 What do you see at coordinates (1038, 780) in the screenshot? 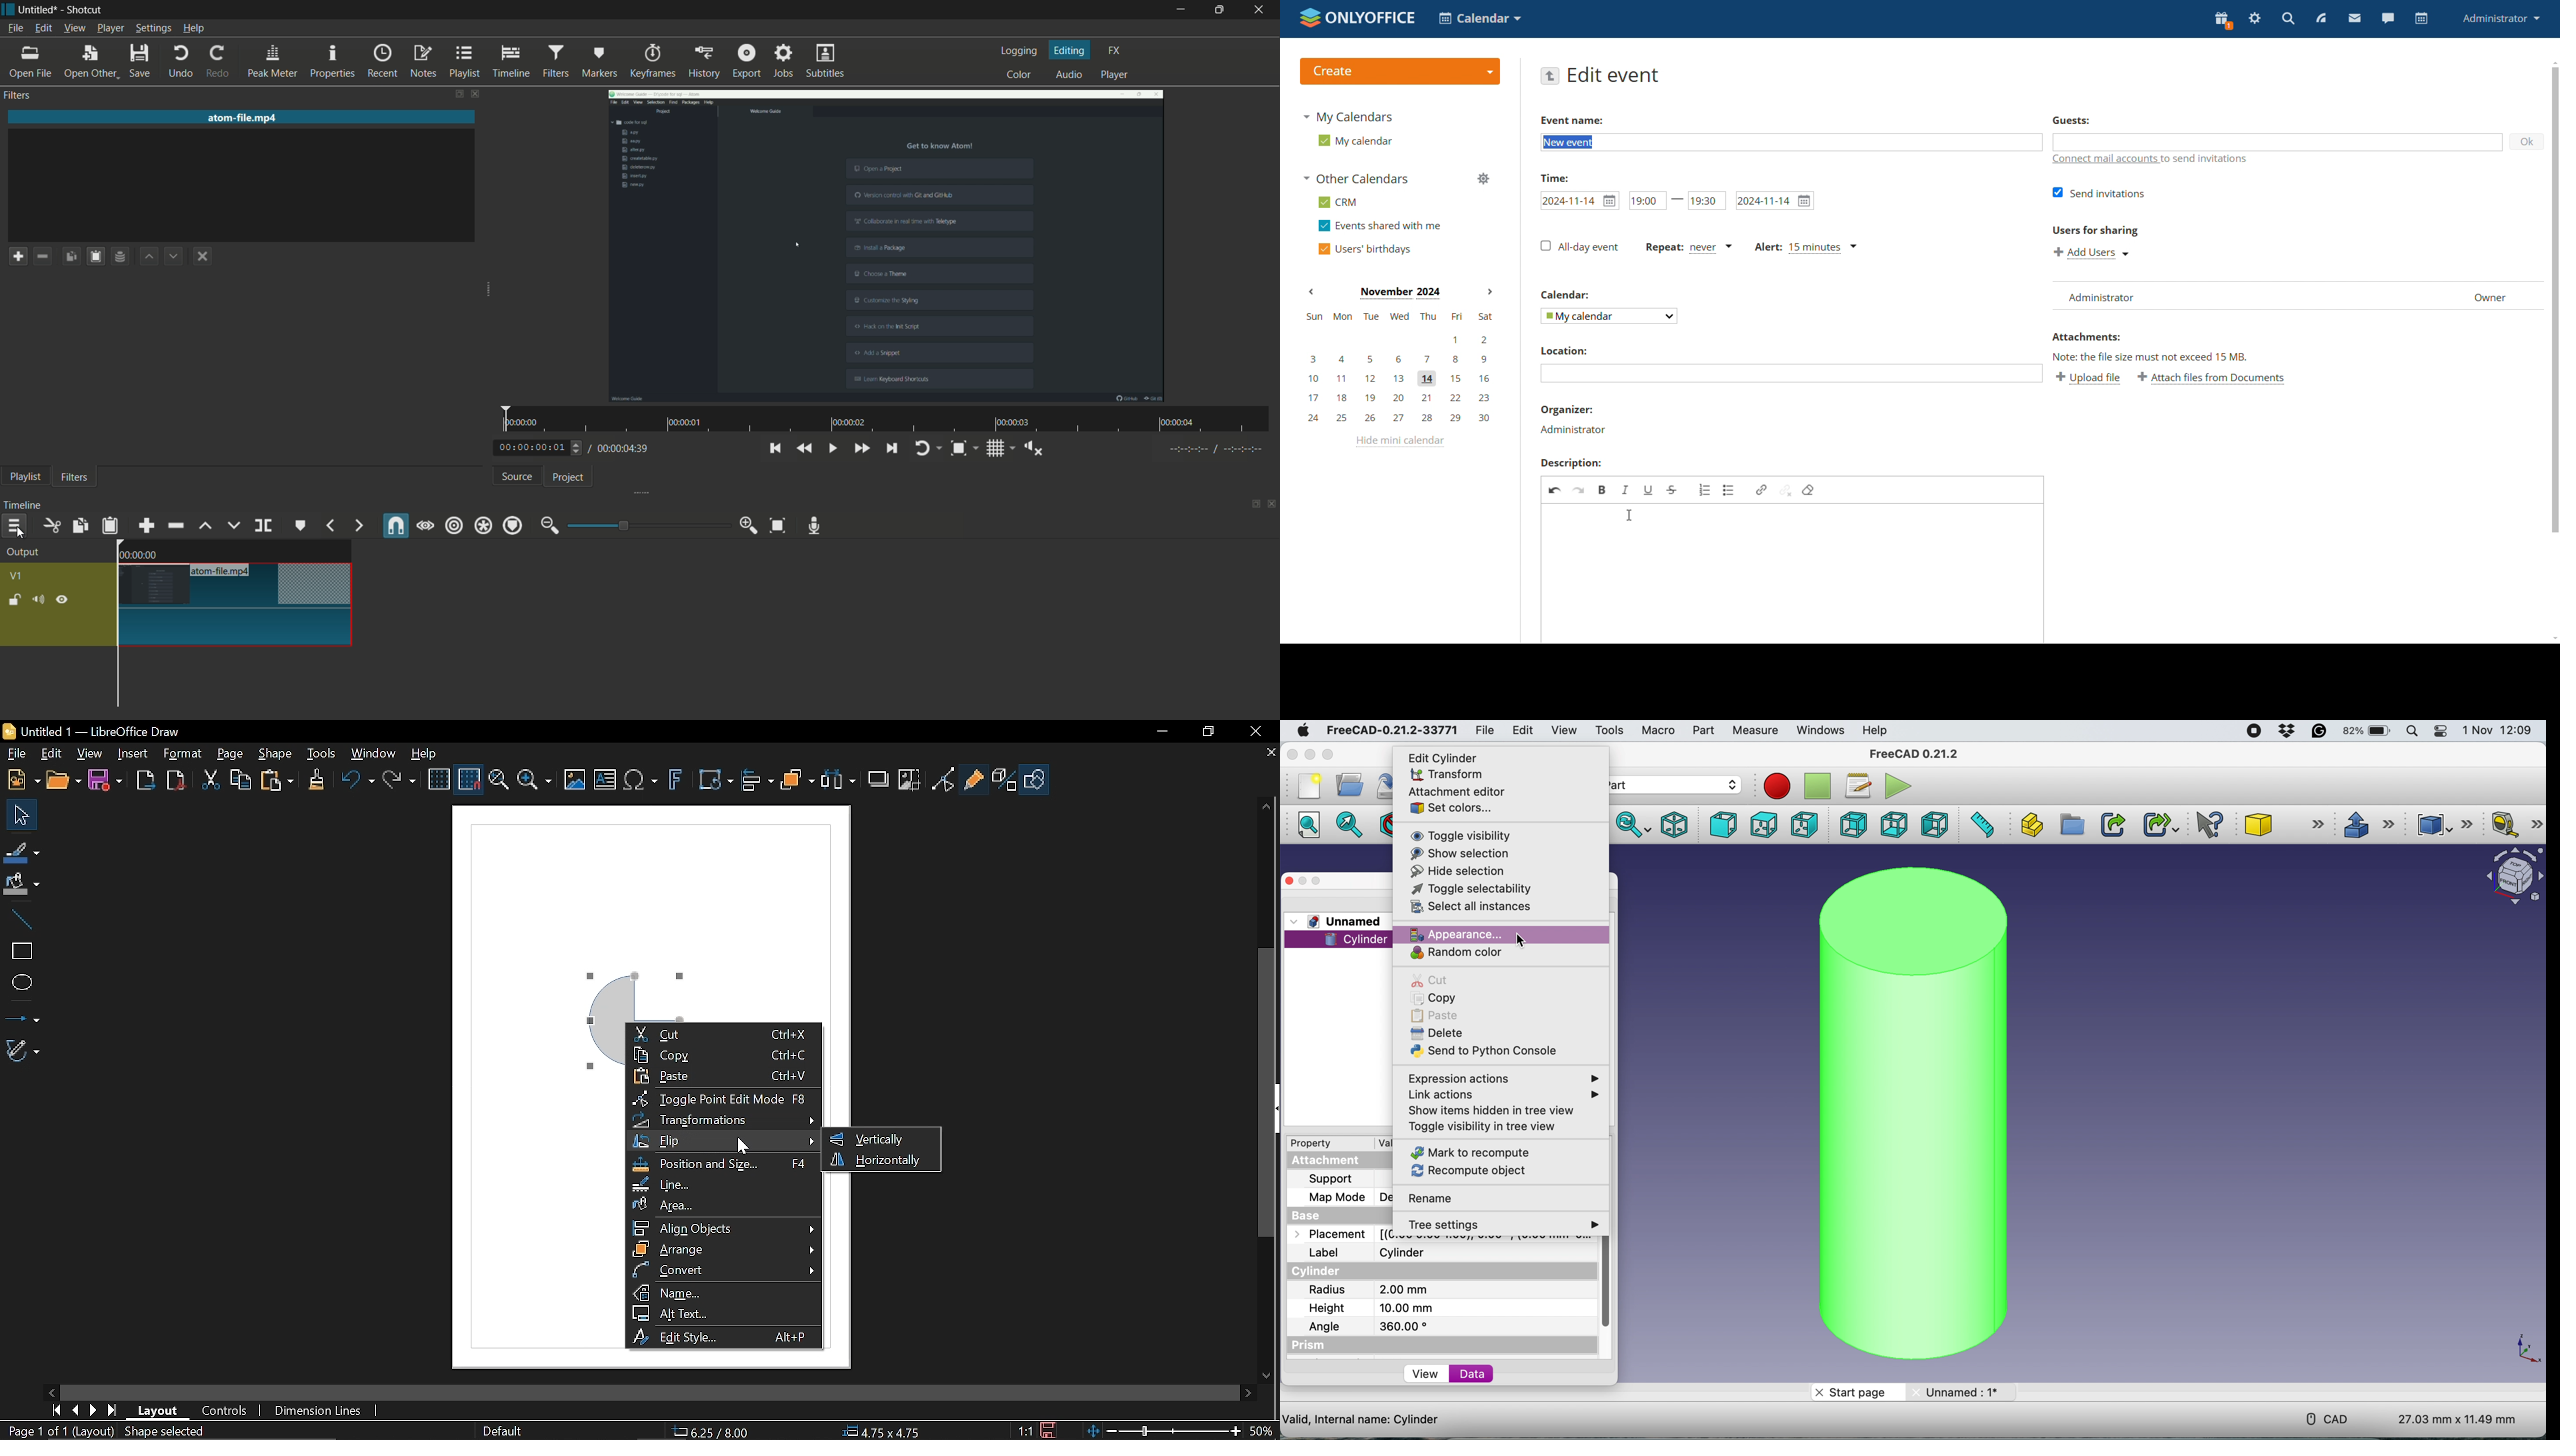
I see `Shape` at bounding box center [1038, 780].